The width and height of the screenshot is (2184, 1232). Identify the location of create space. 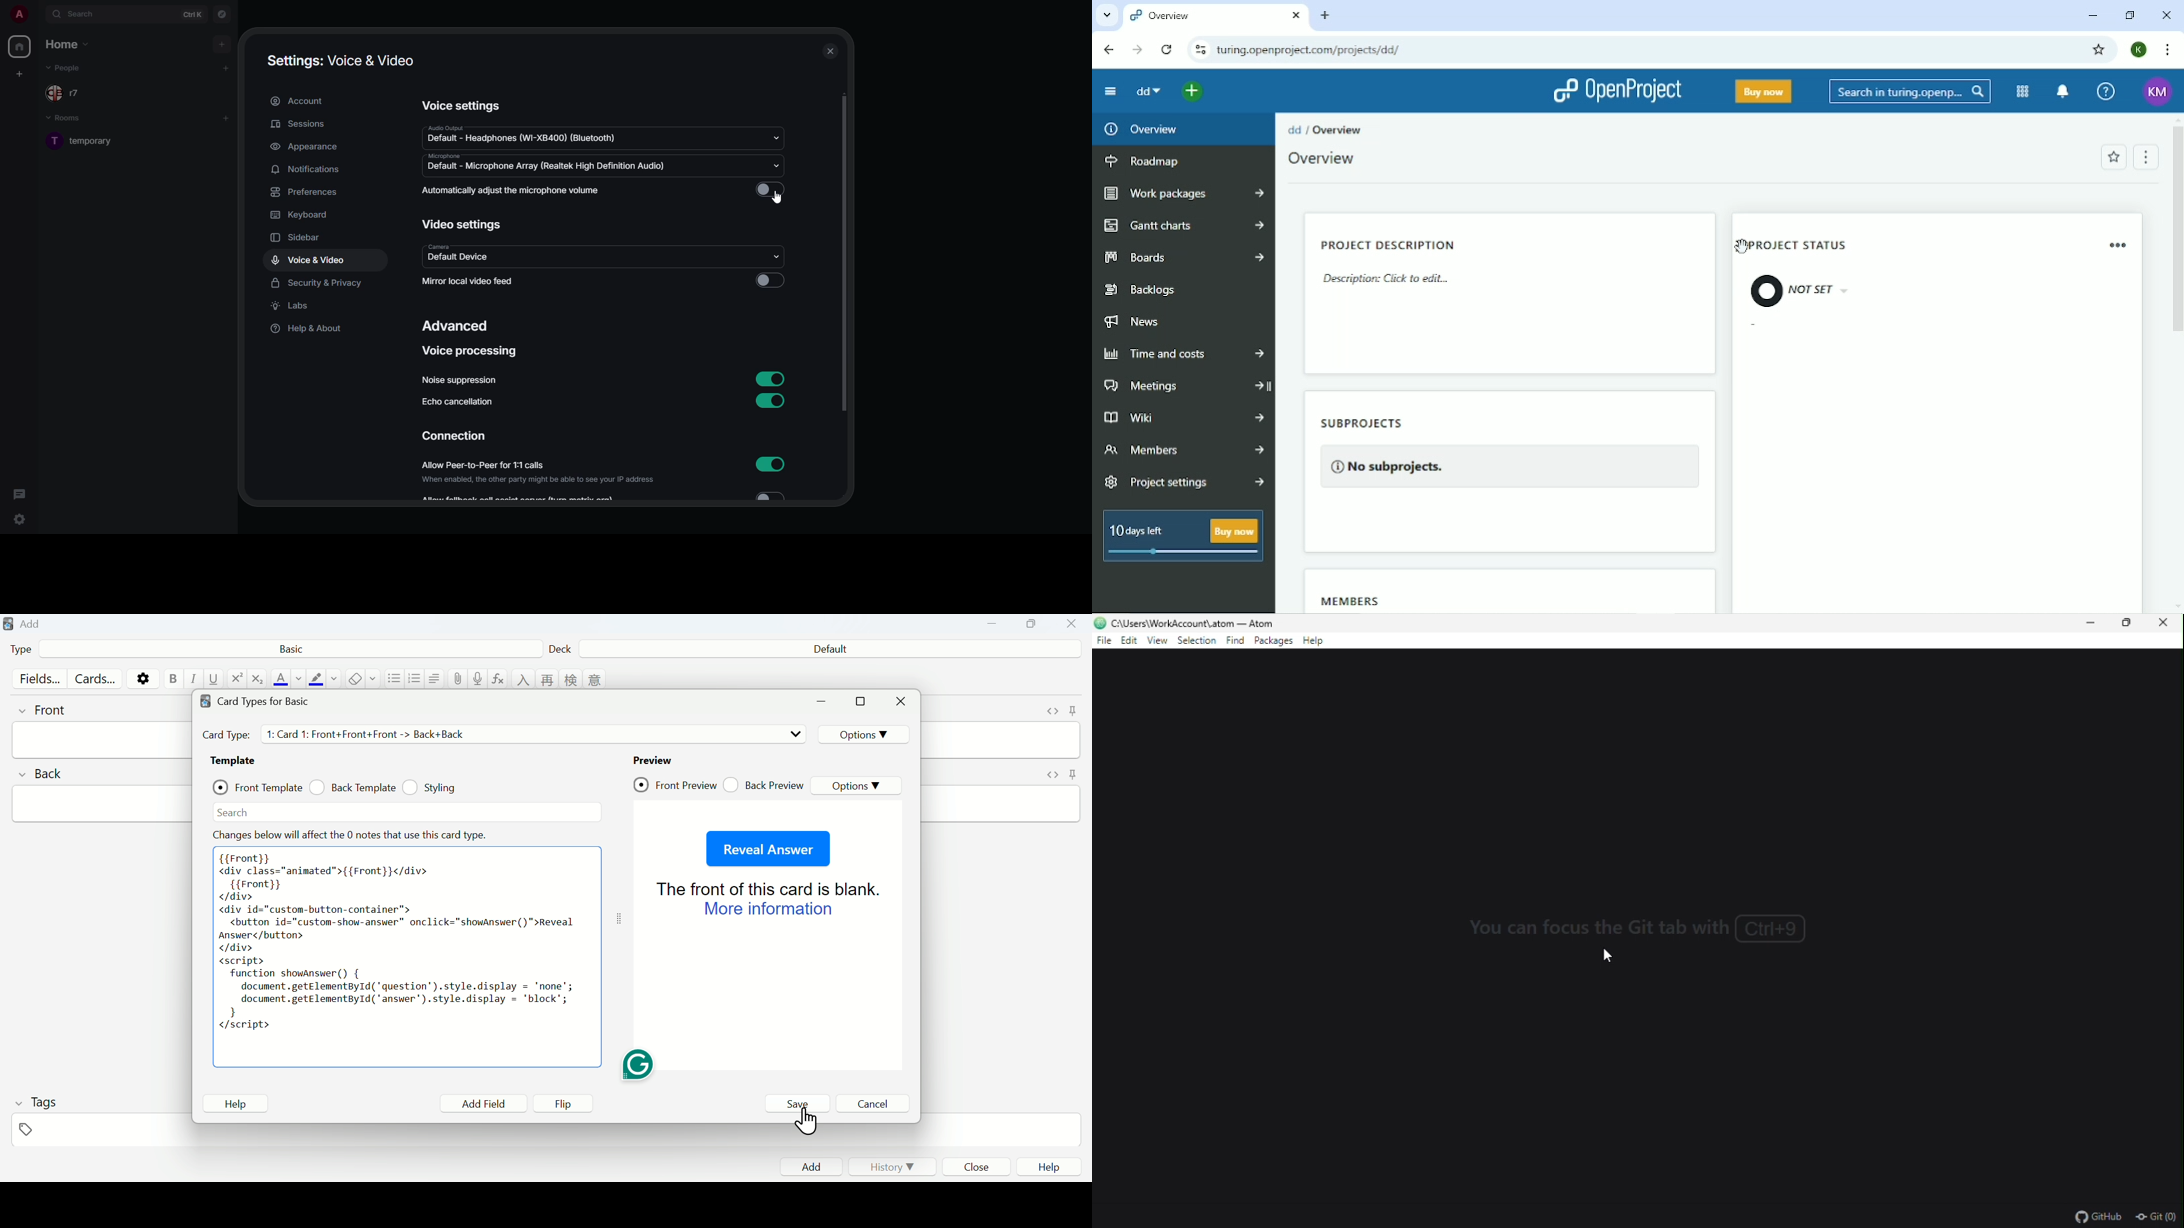
(20, 74).